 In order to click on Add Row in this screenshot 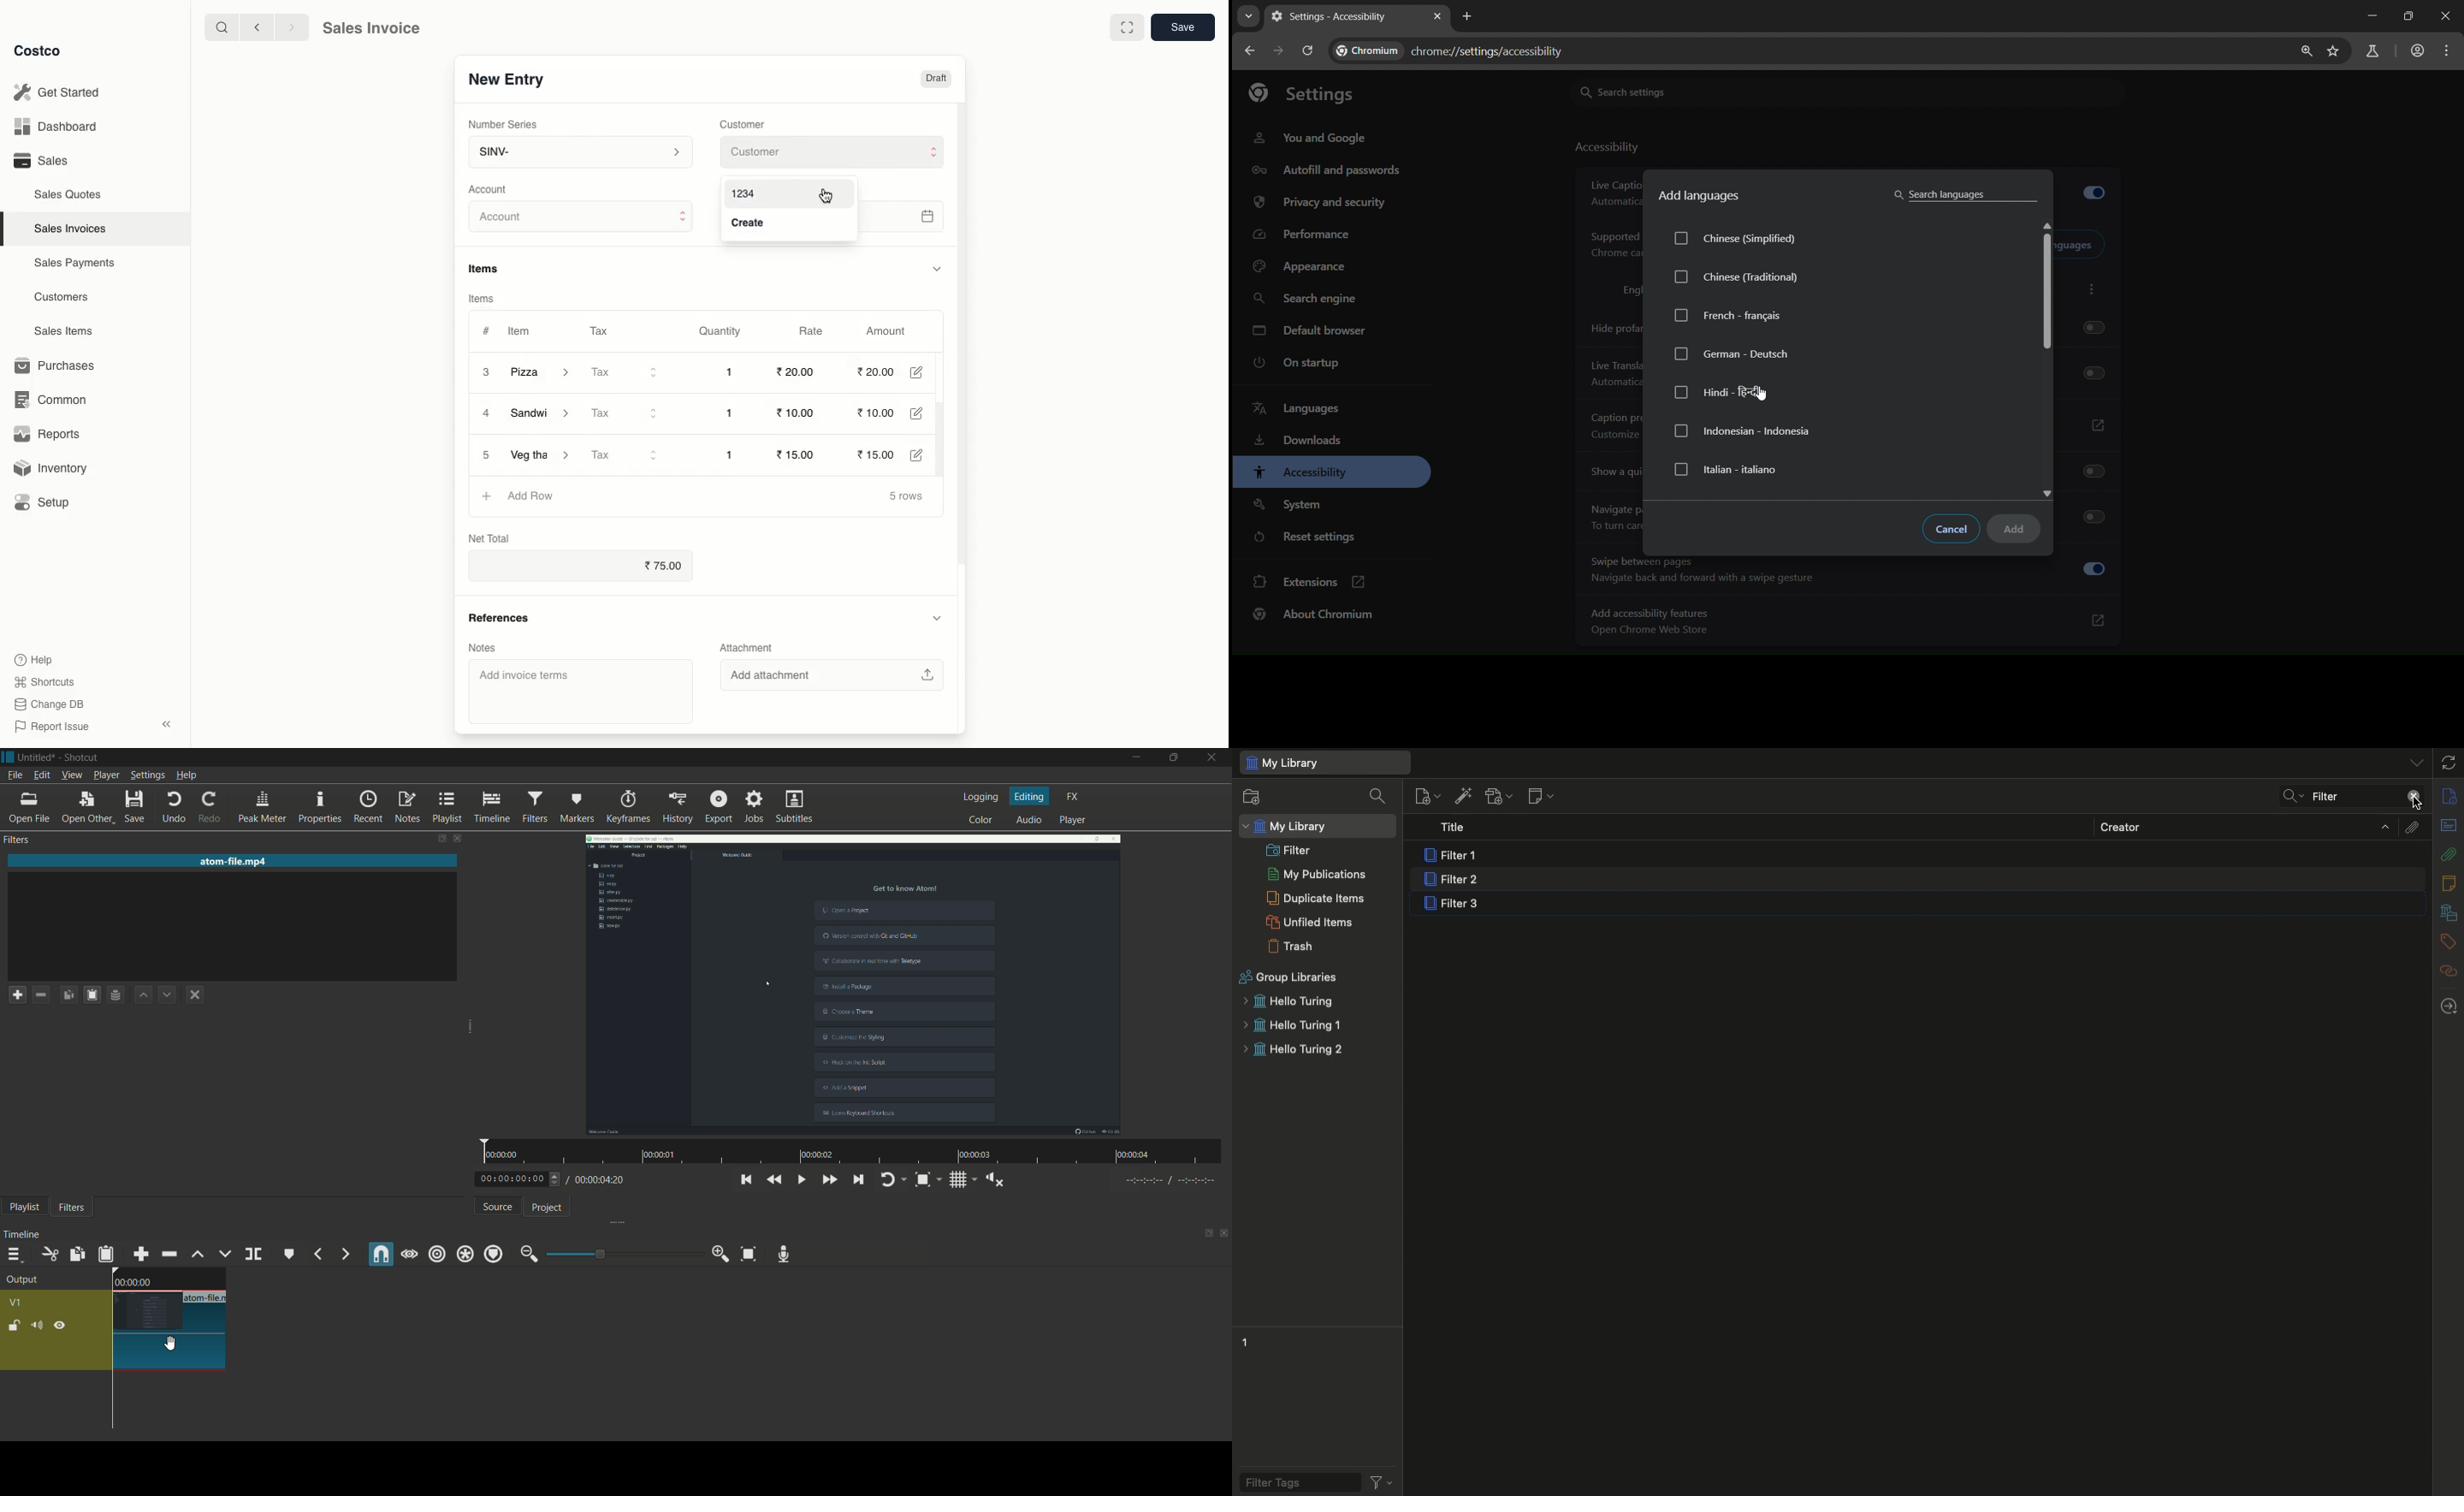, I will do `click(531, 494)`.